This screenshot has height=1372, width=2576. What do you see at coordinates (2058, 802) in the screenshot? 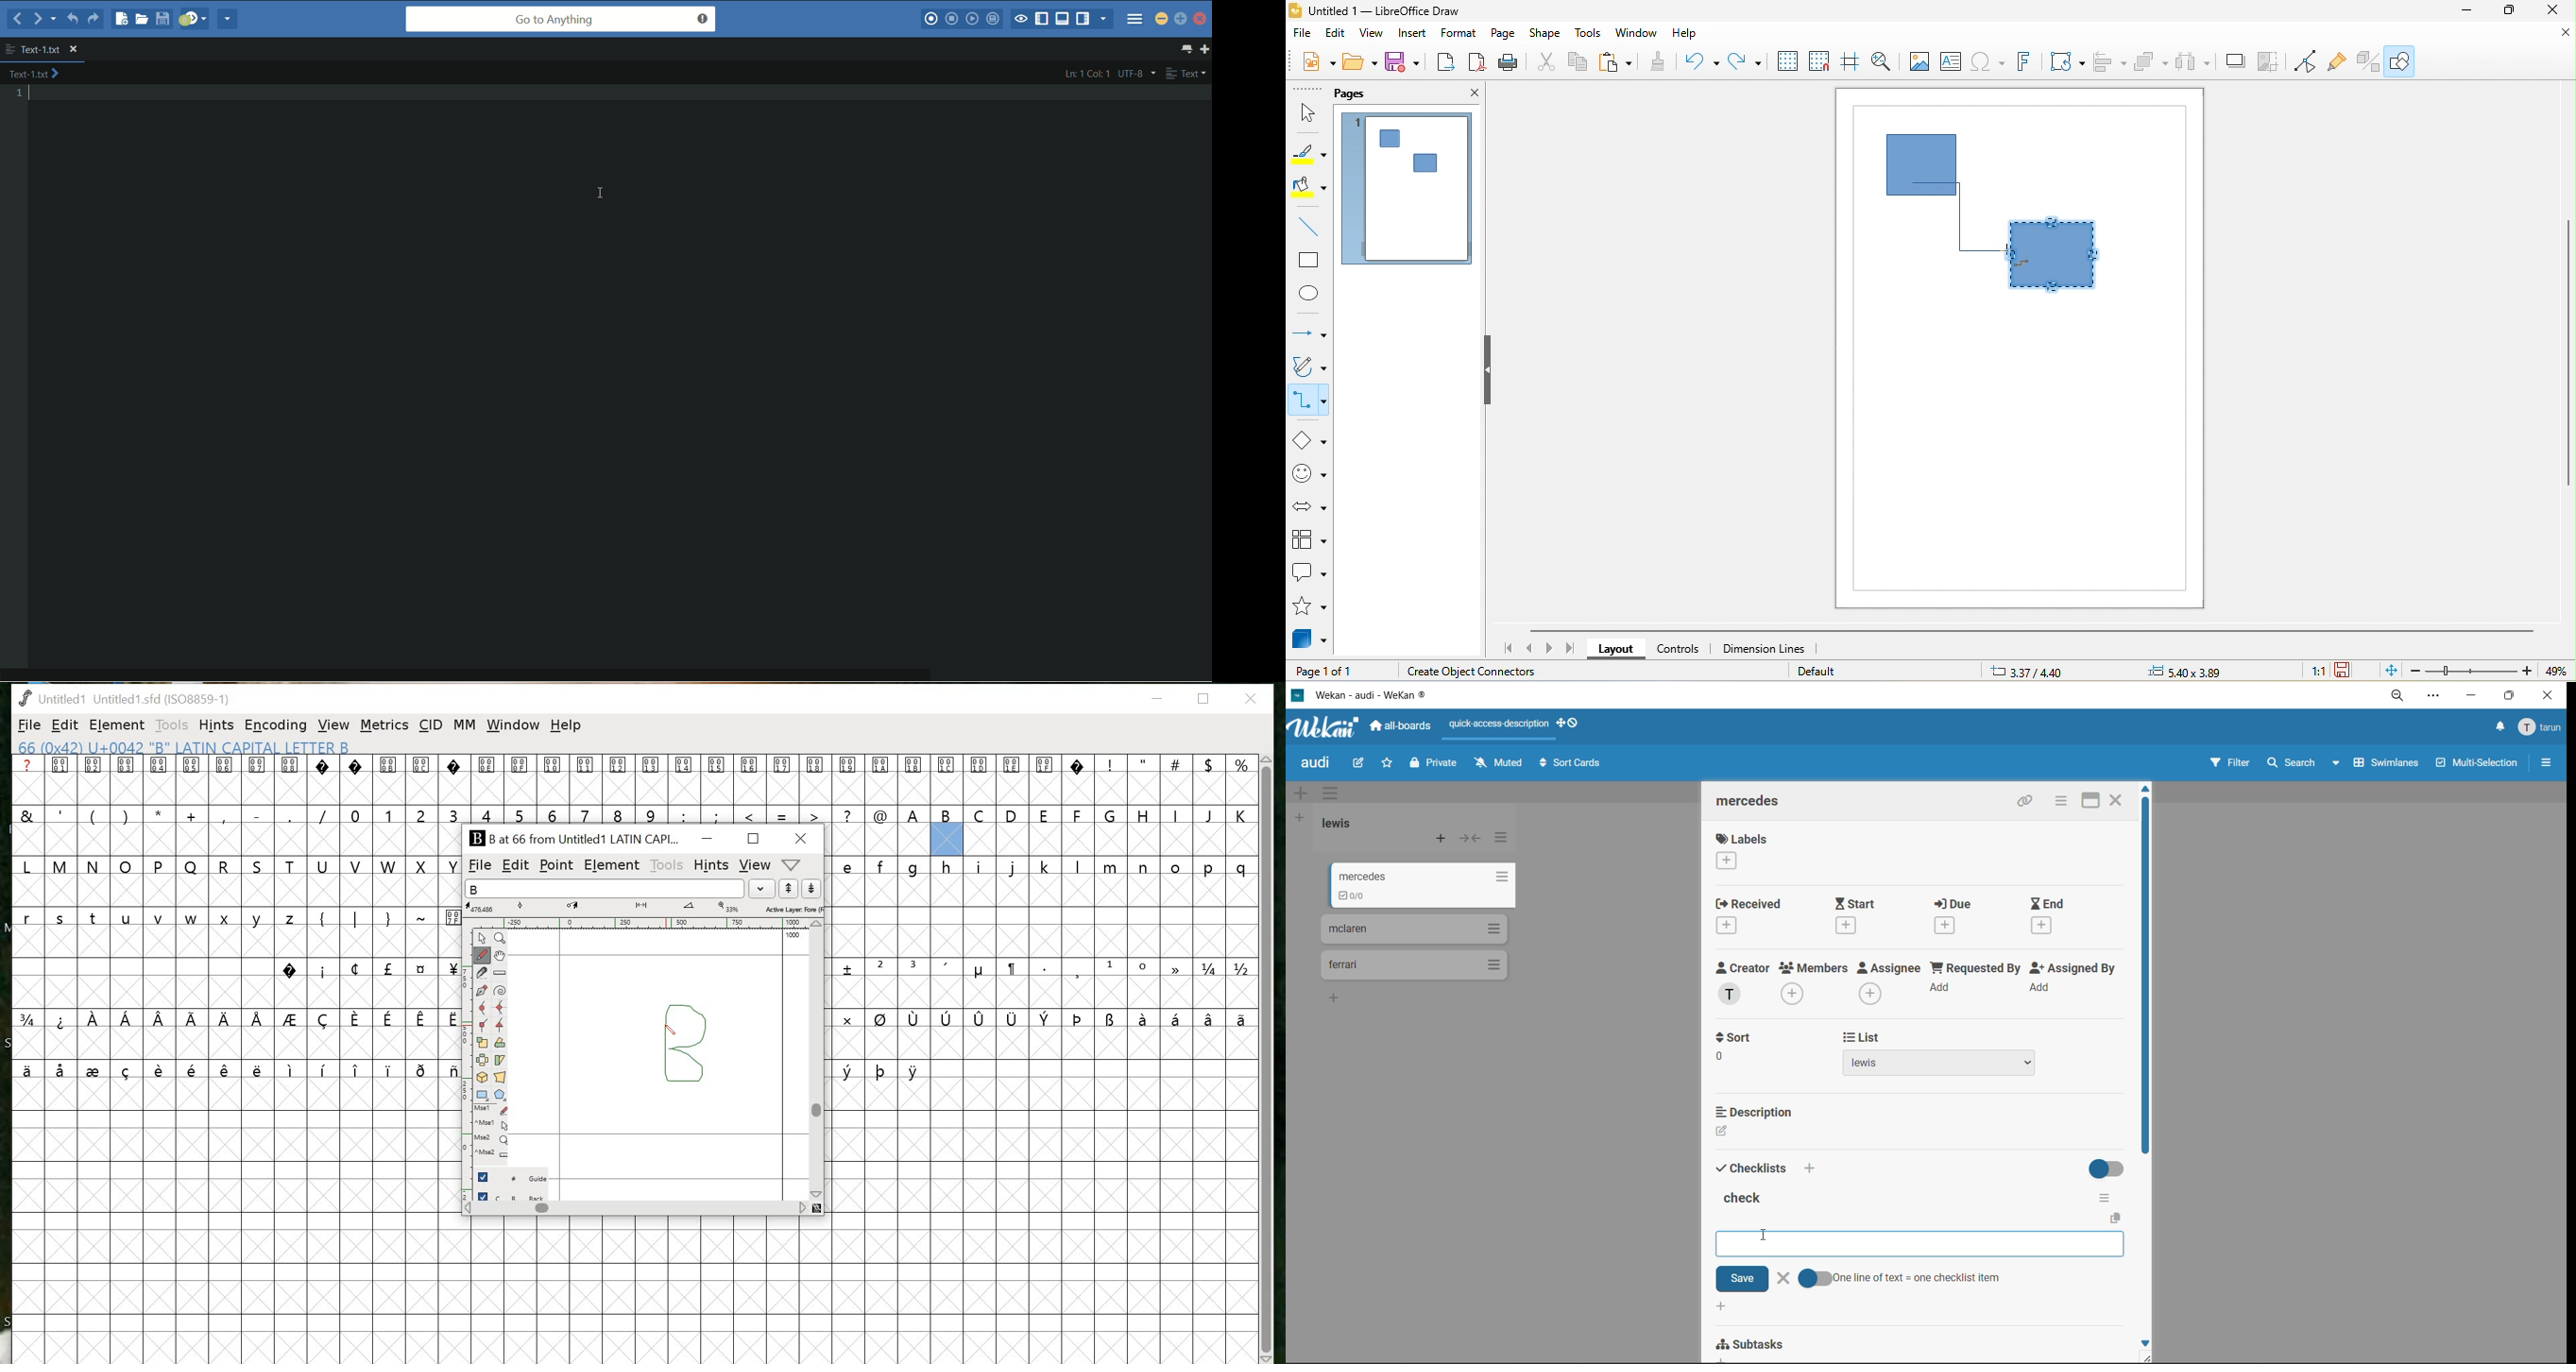
I see `card actions` at bounding box center [2058, 802].